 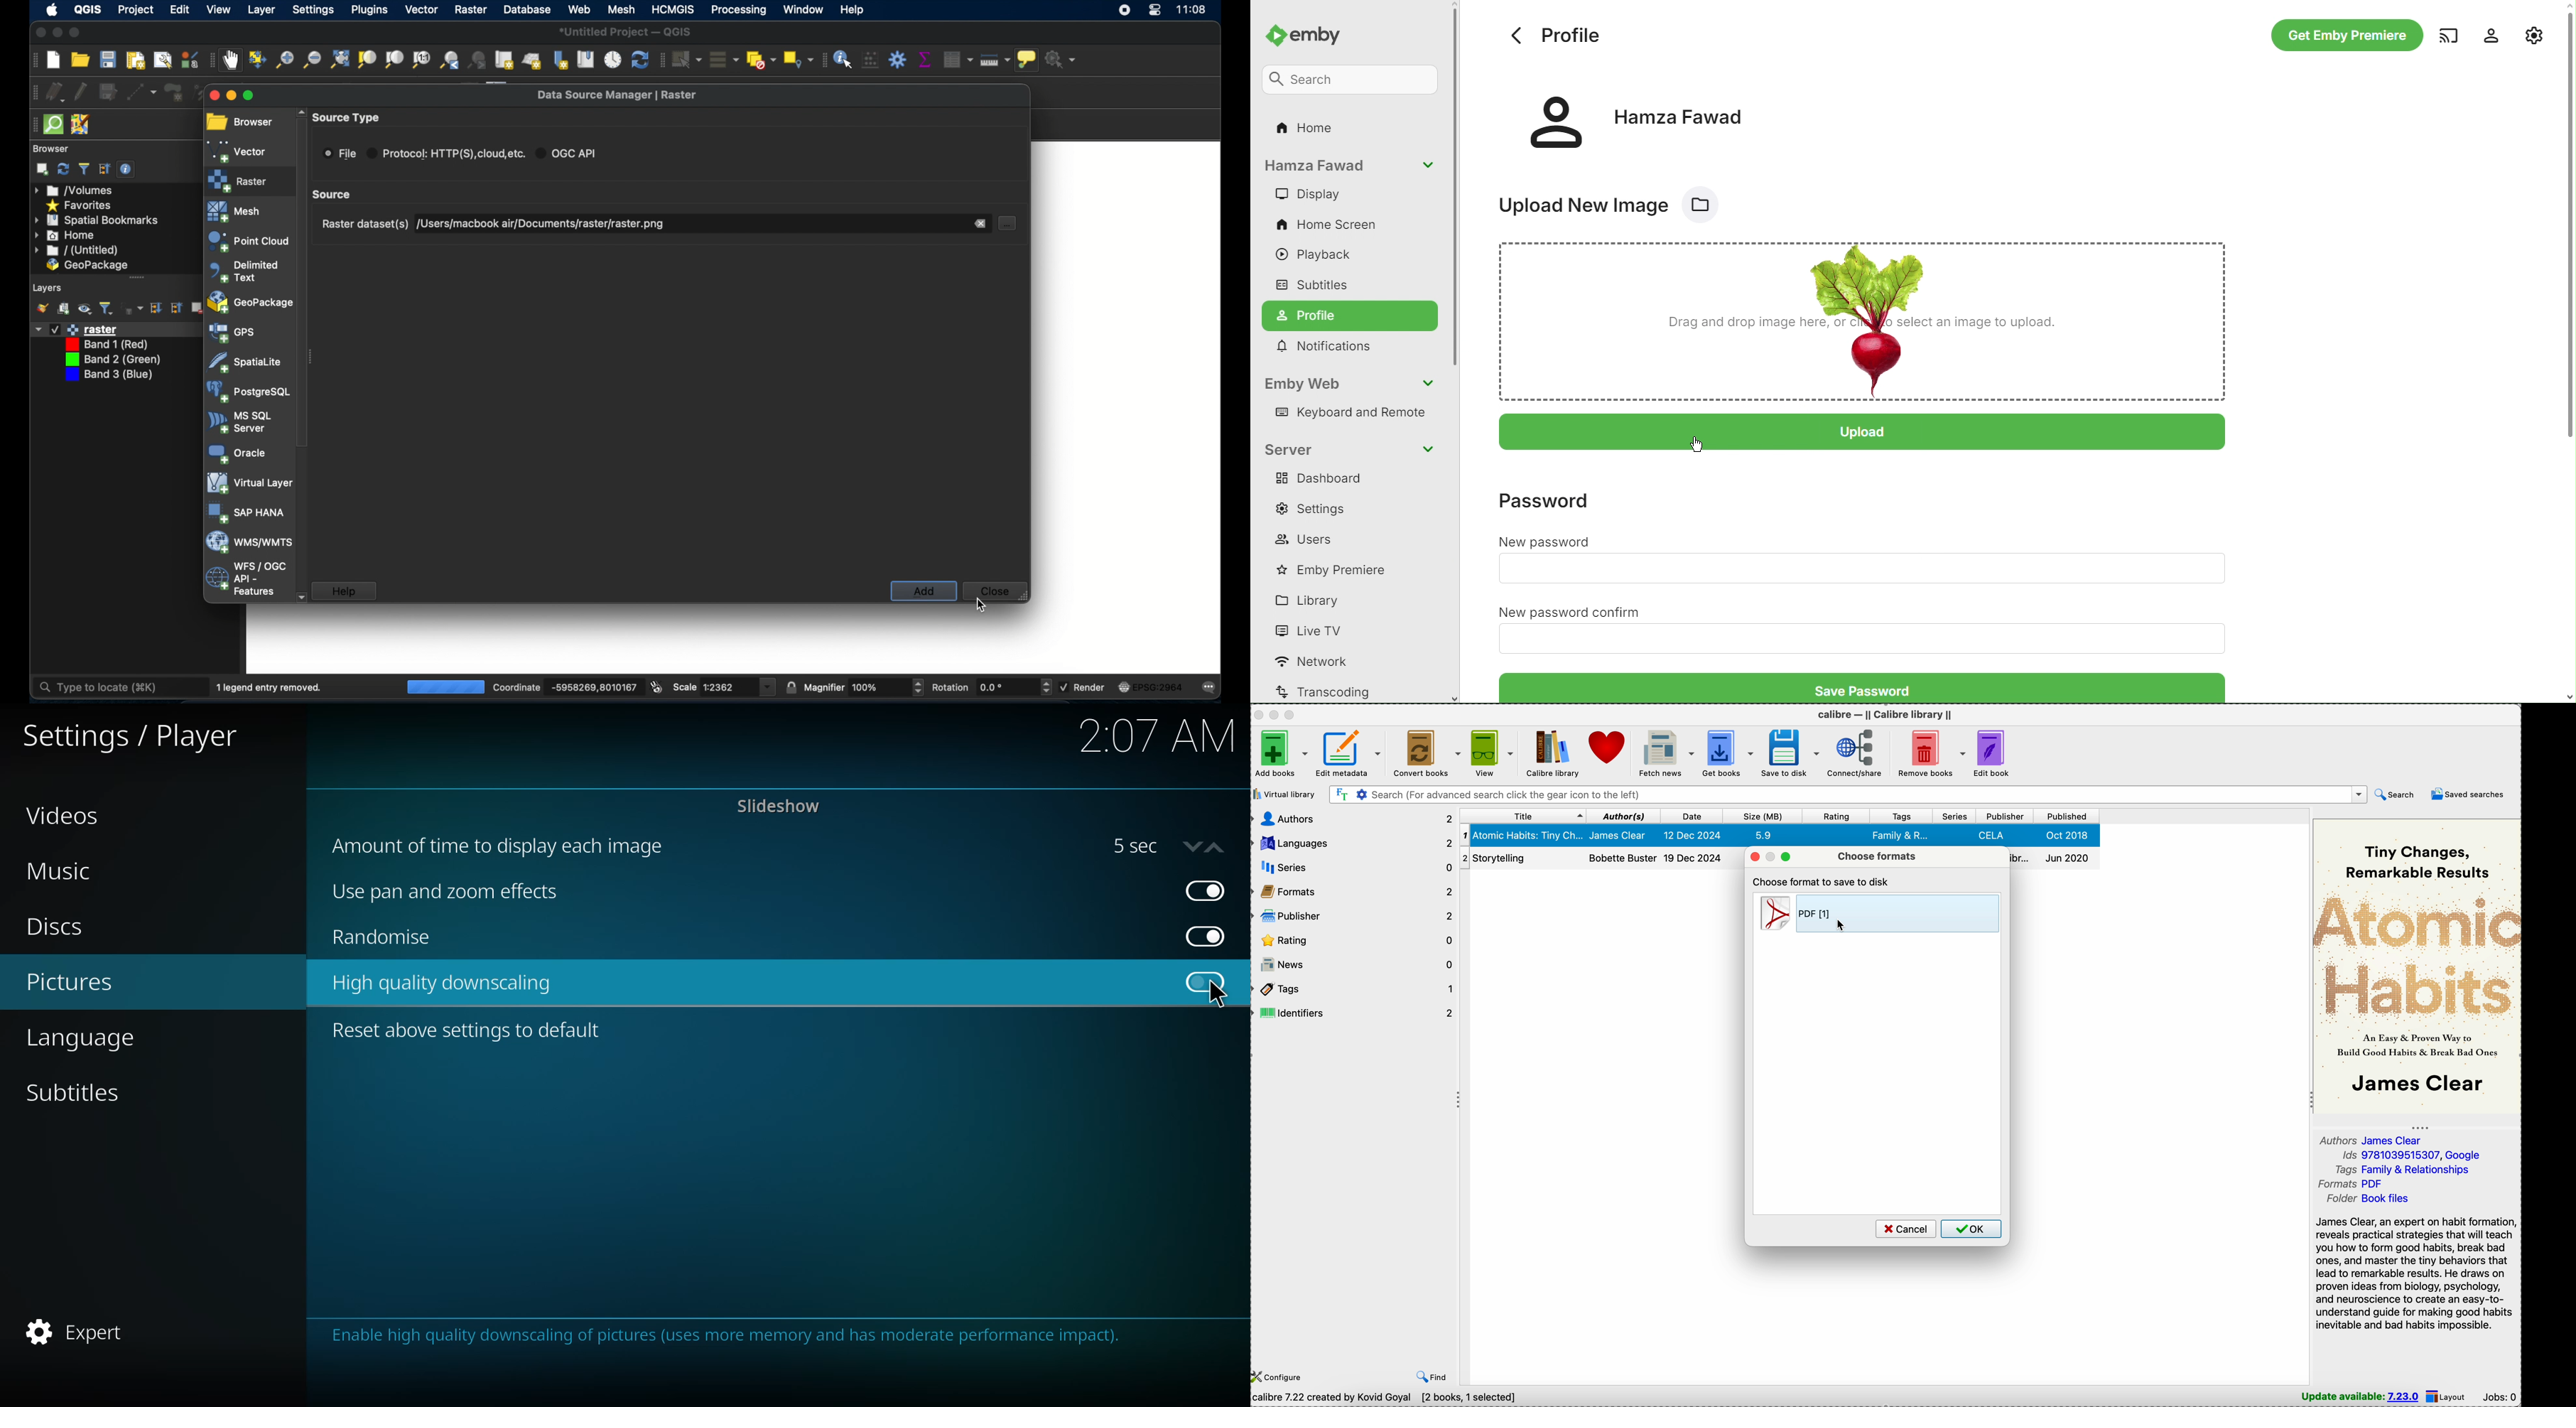 What do you see at coordinates (1929, 752) in the screenshot?
I see `remove books` at bounding box center [1929, 752].